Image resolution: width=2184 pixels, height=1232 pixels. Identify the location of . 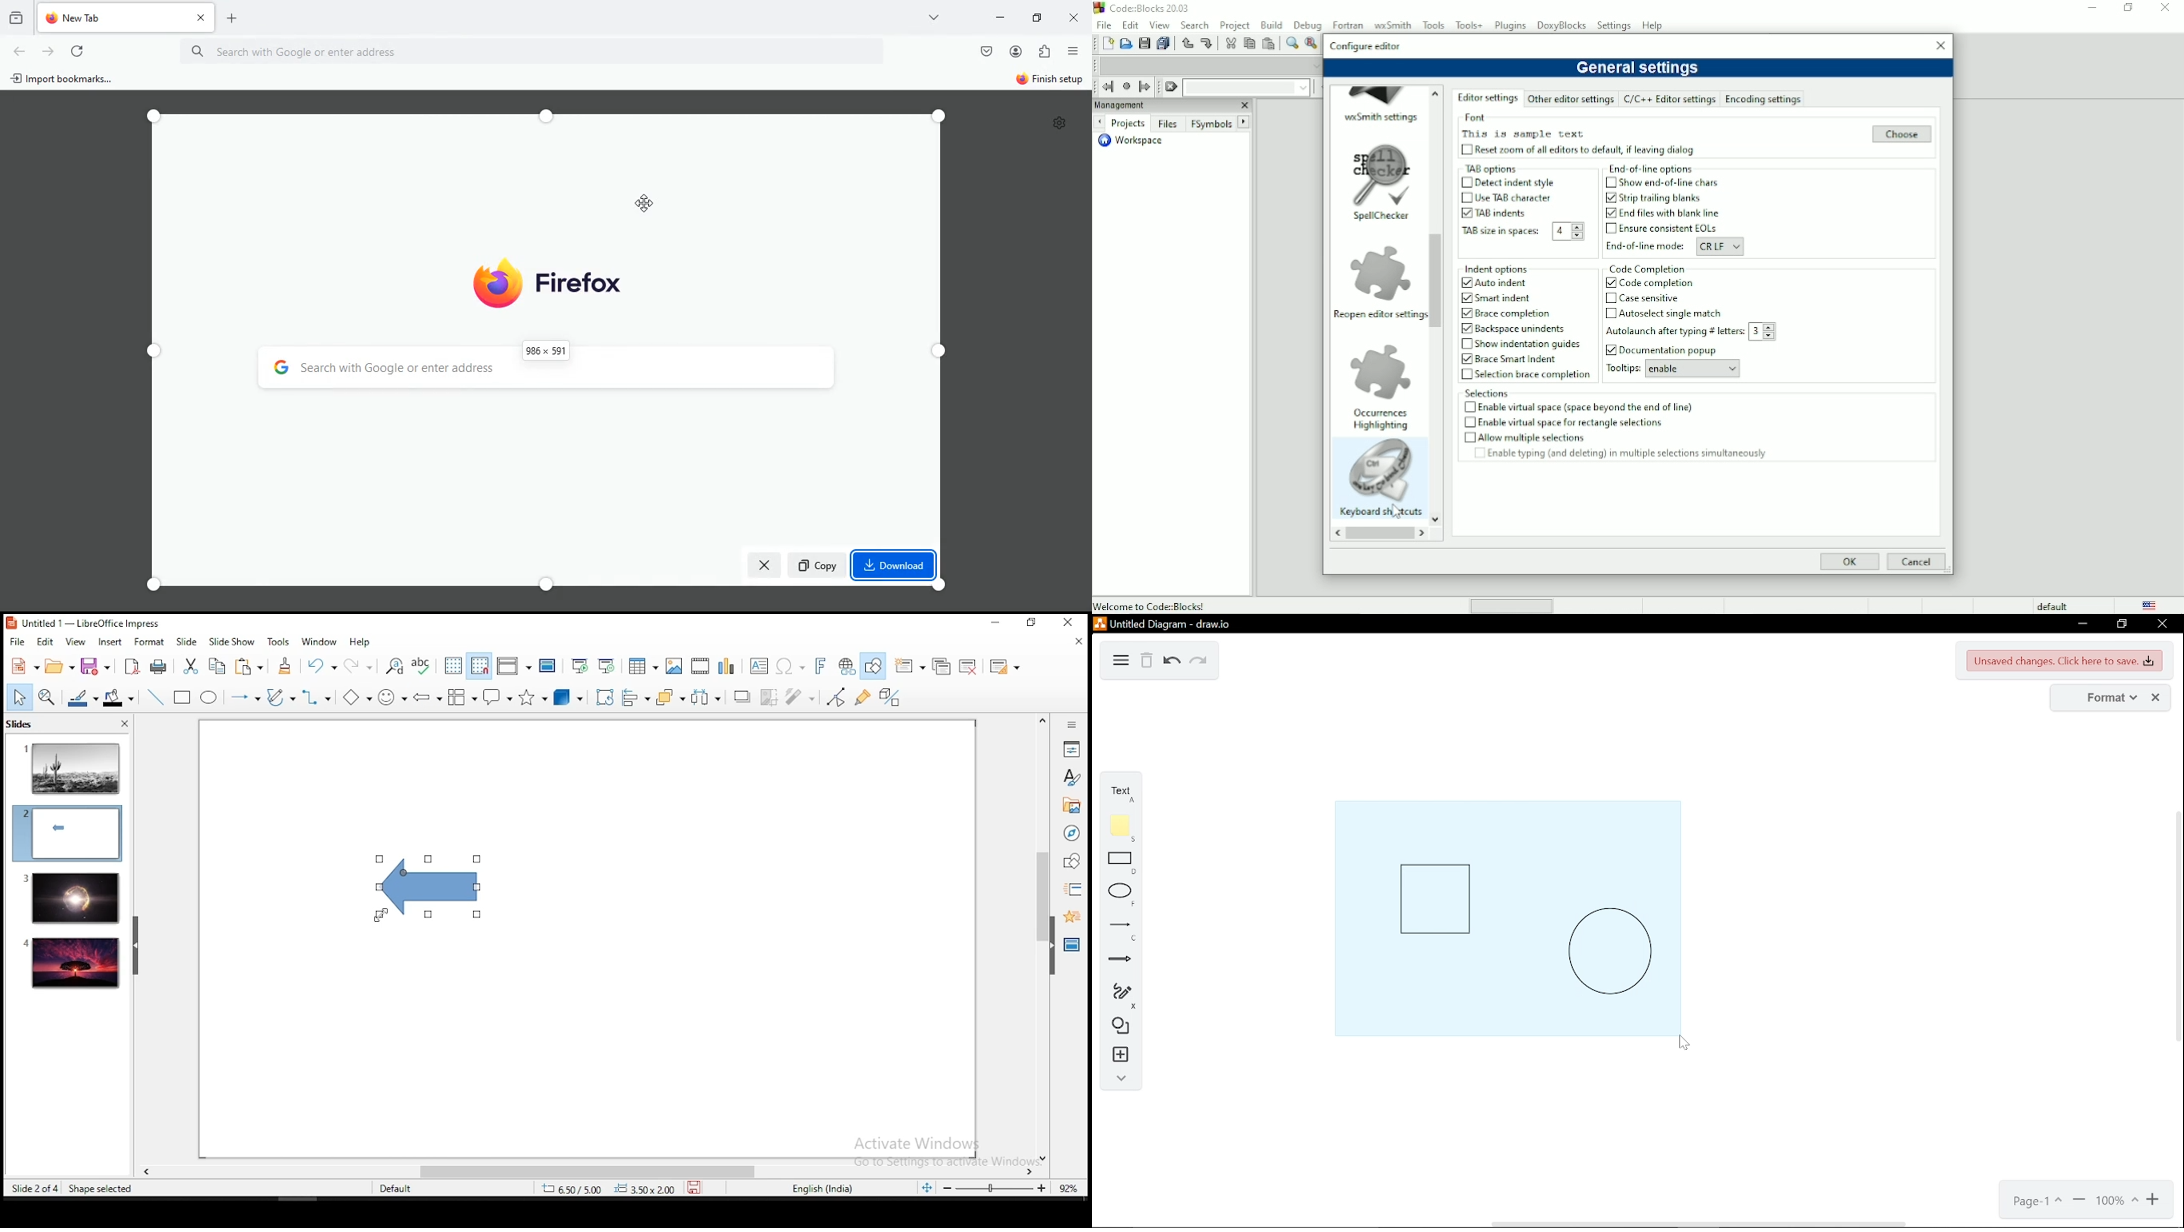
(1464, 182).